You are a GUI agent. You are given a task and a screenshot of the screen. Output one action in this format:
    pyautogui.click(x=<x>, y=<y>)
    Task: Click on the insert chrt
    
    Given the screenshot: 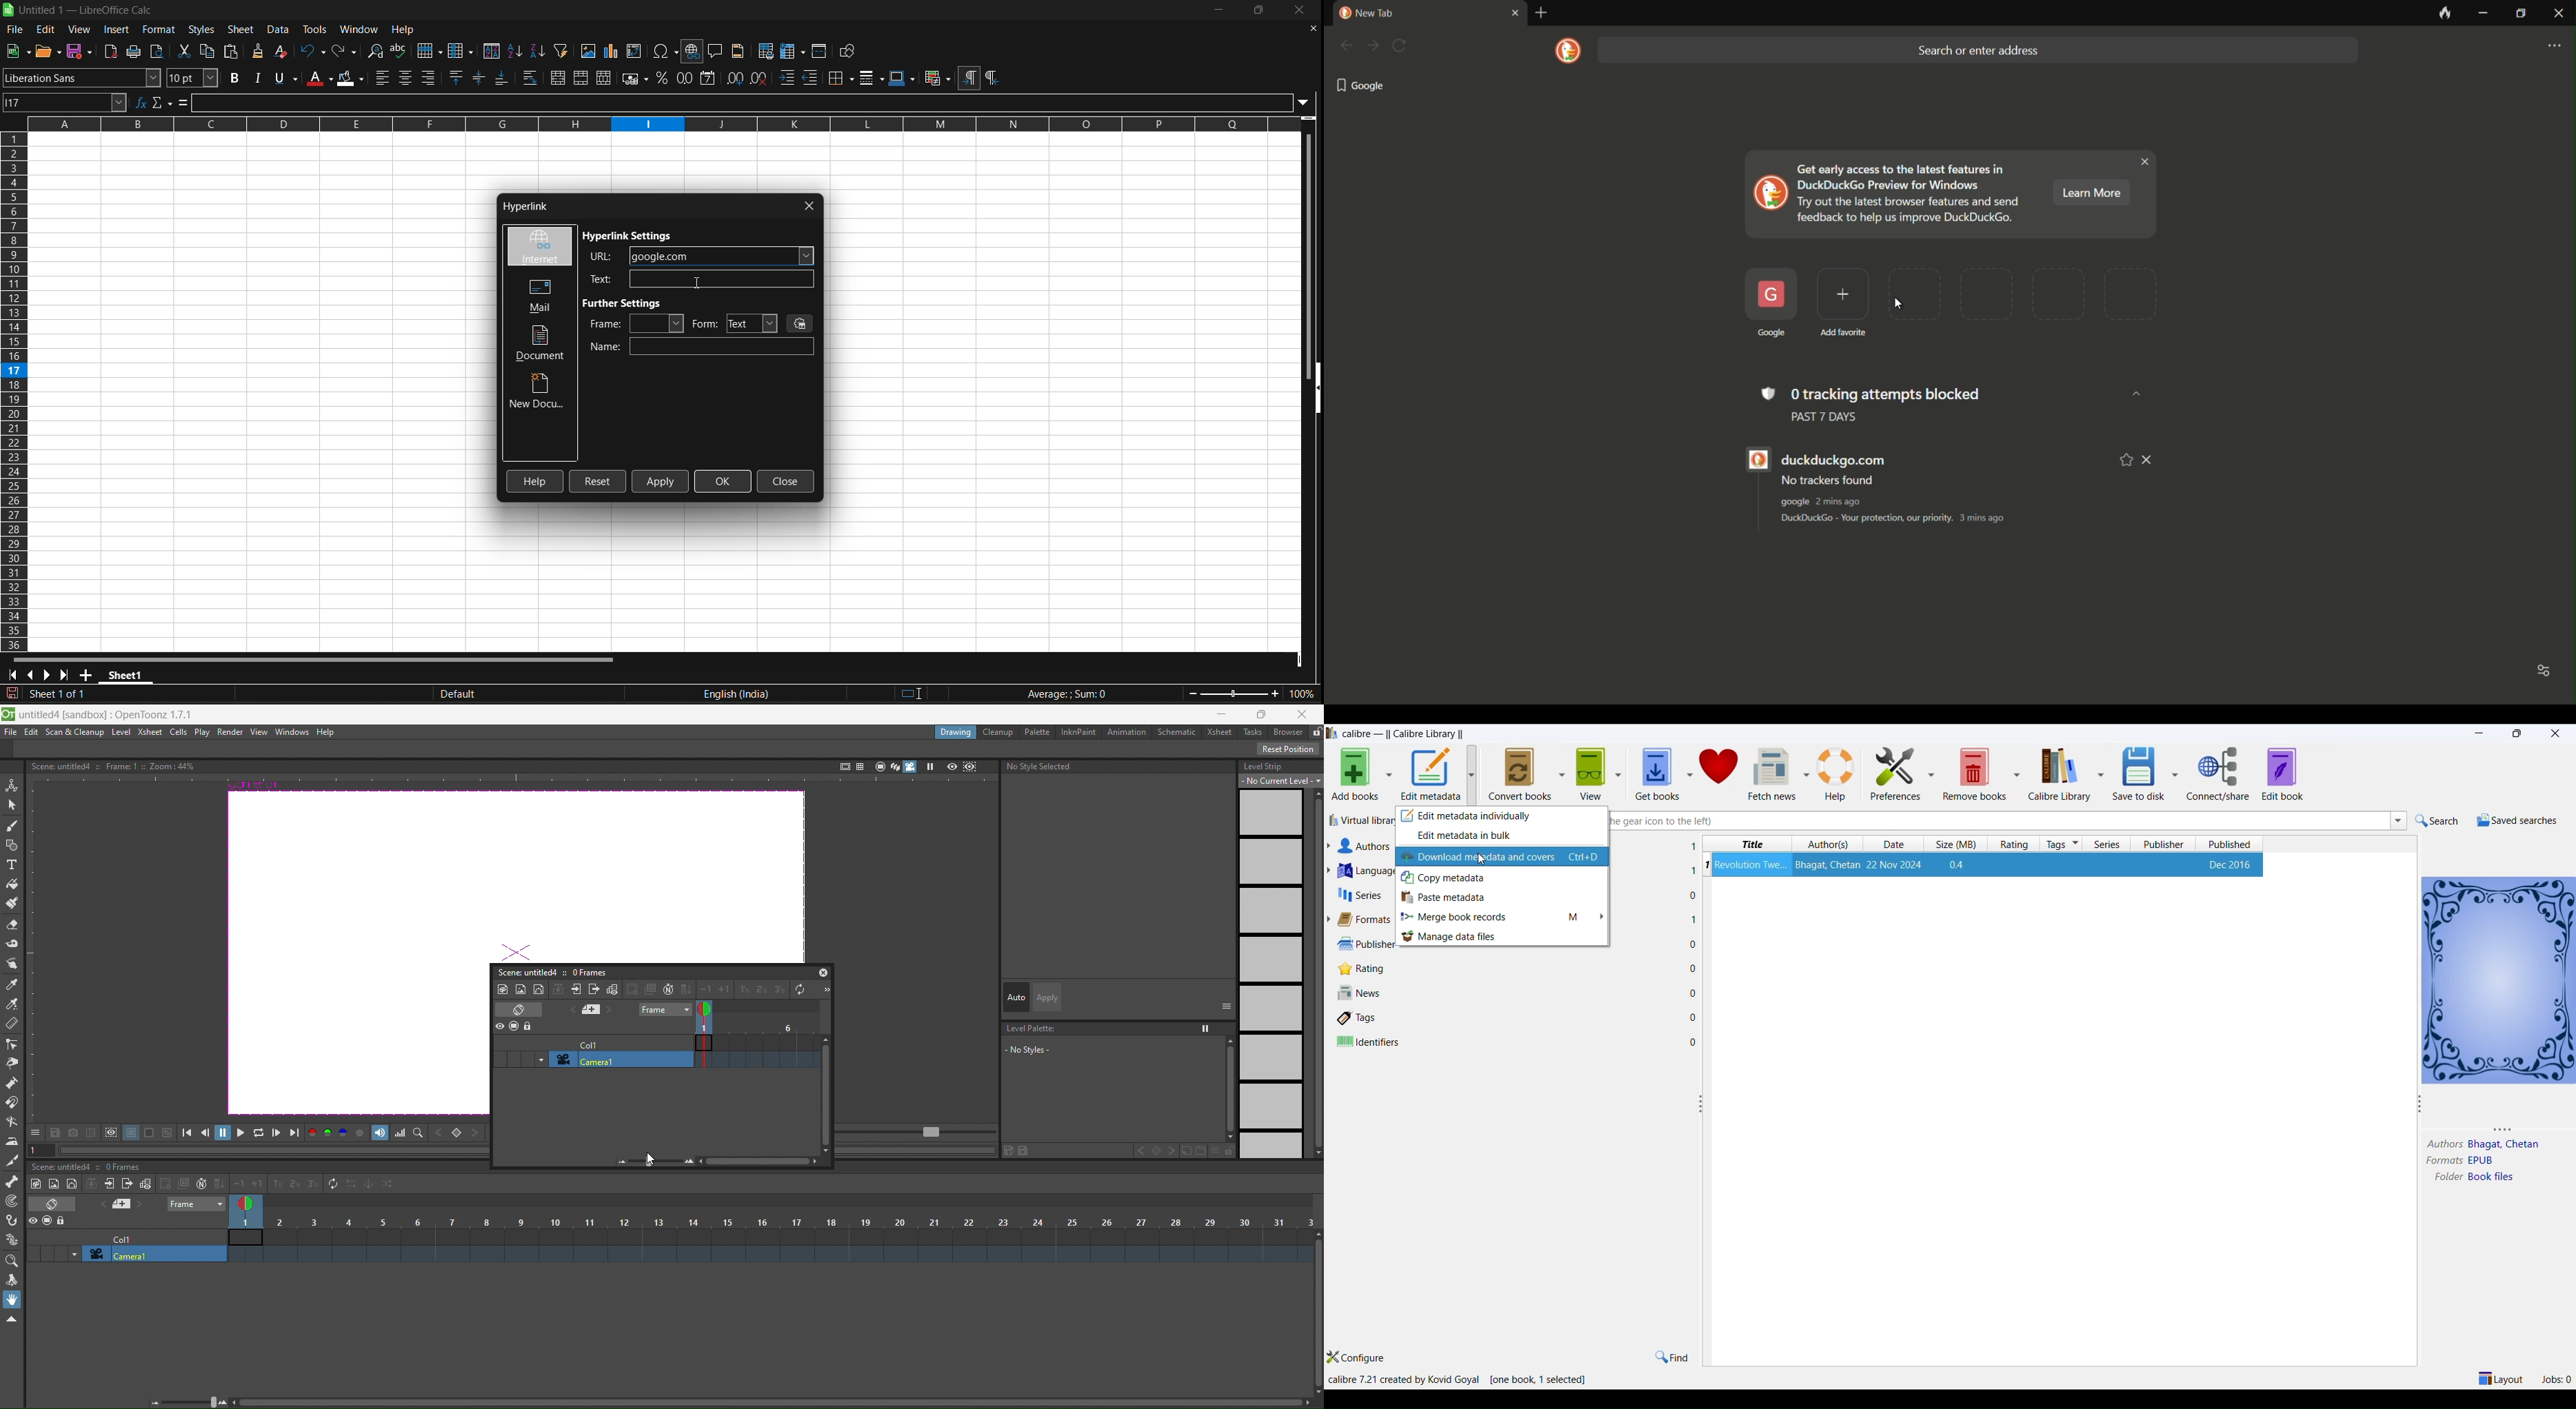 What is the action you would take?
    pyautogui.click(x=615, y=51)
    